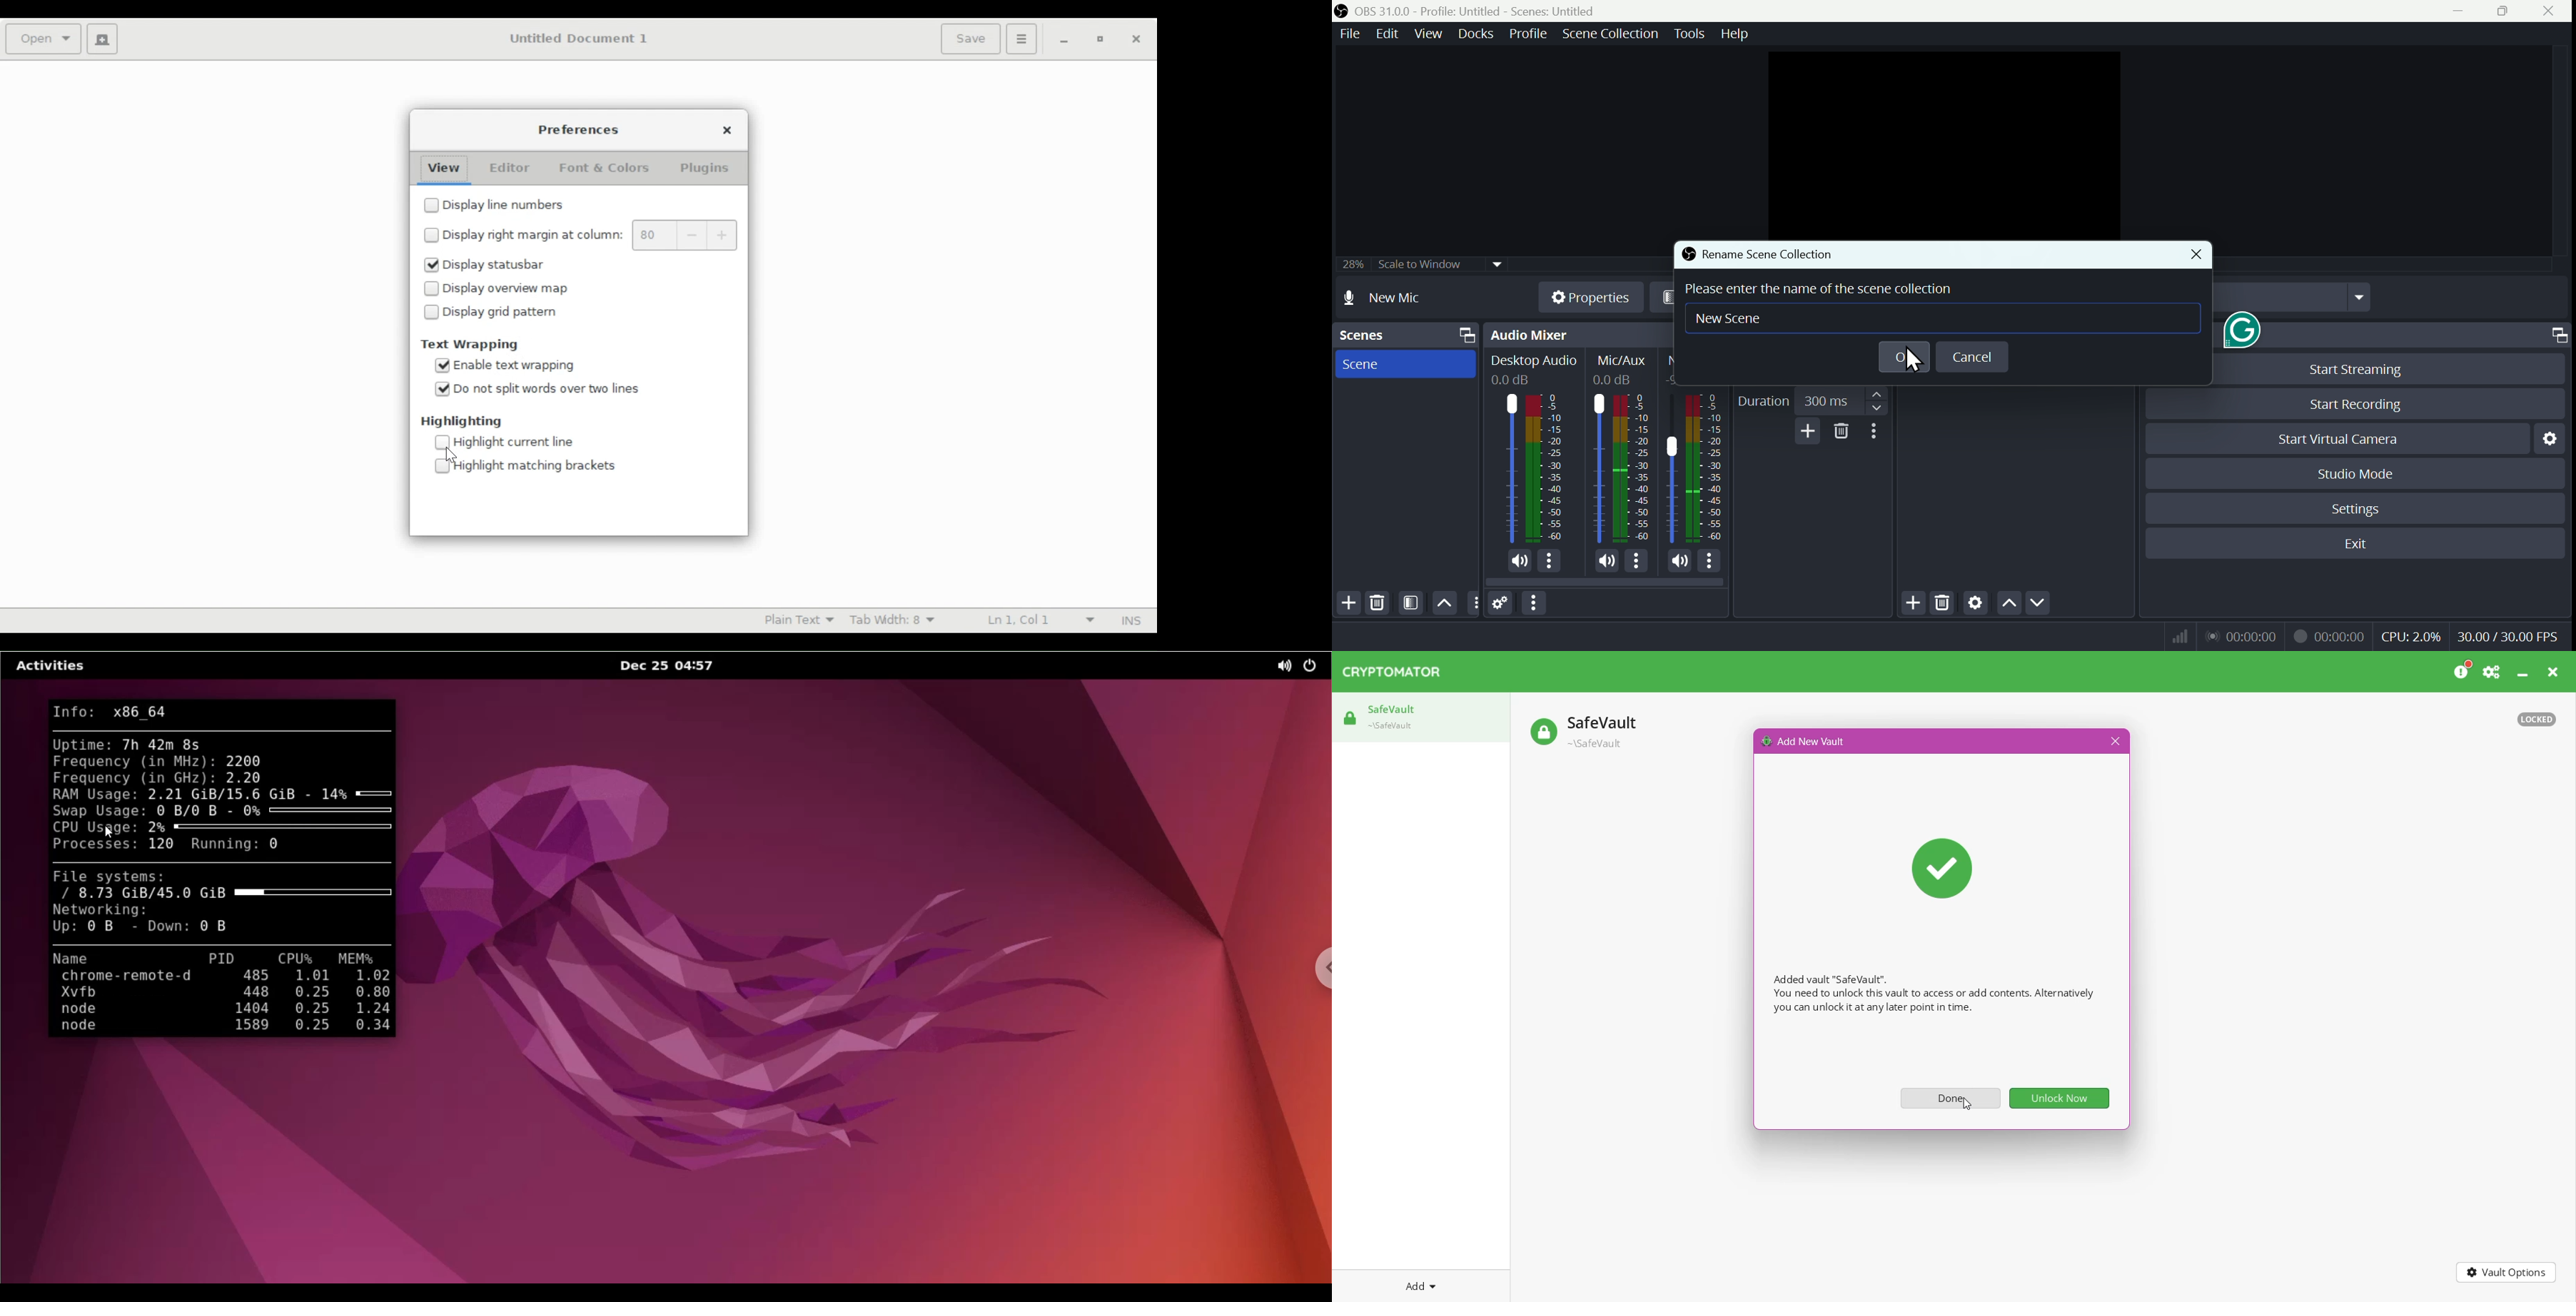 The width and height of the screenshot is (2576, 1316). I want to click on new scene, so click(1738, 320).